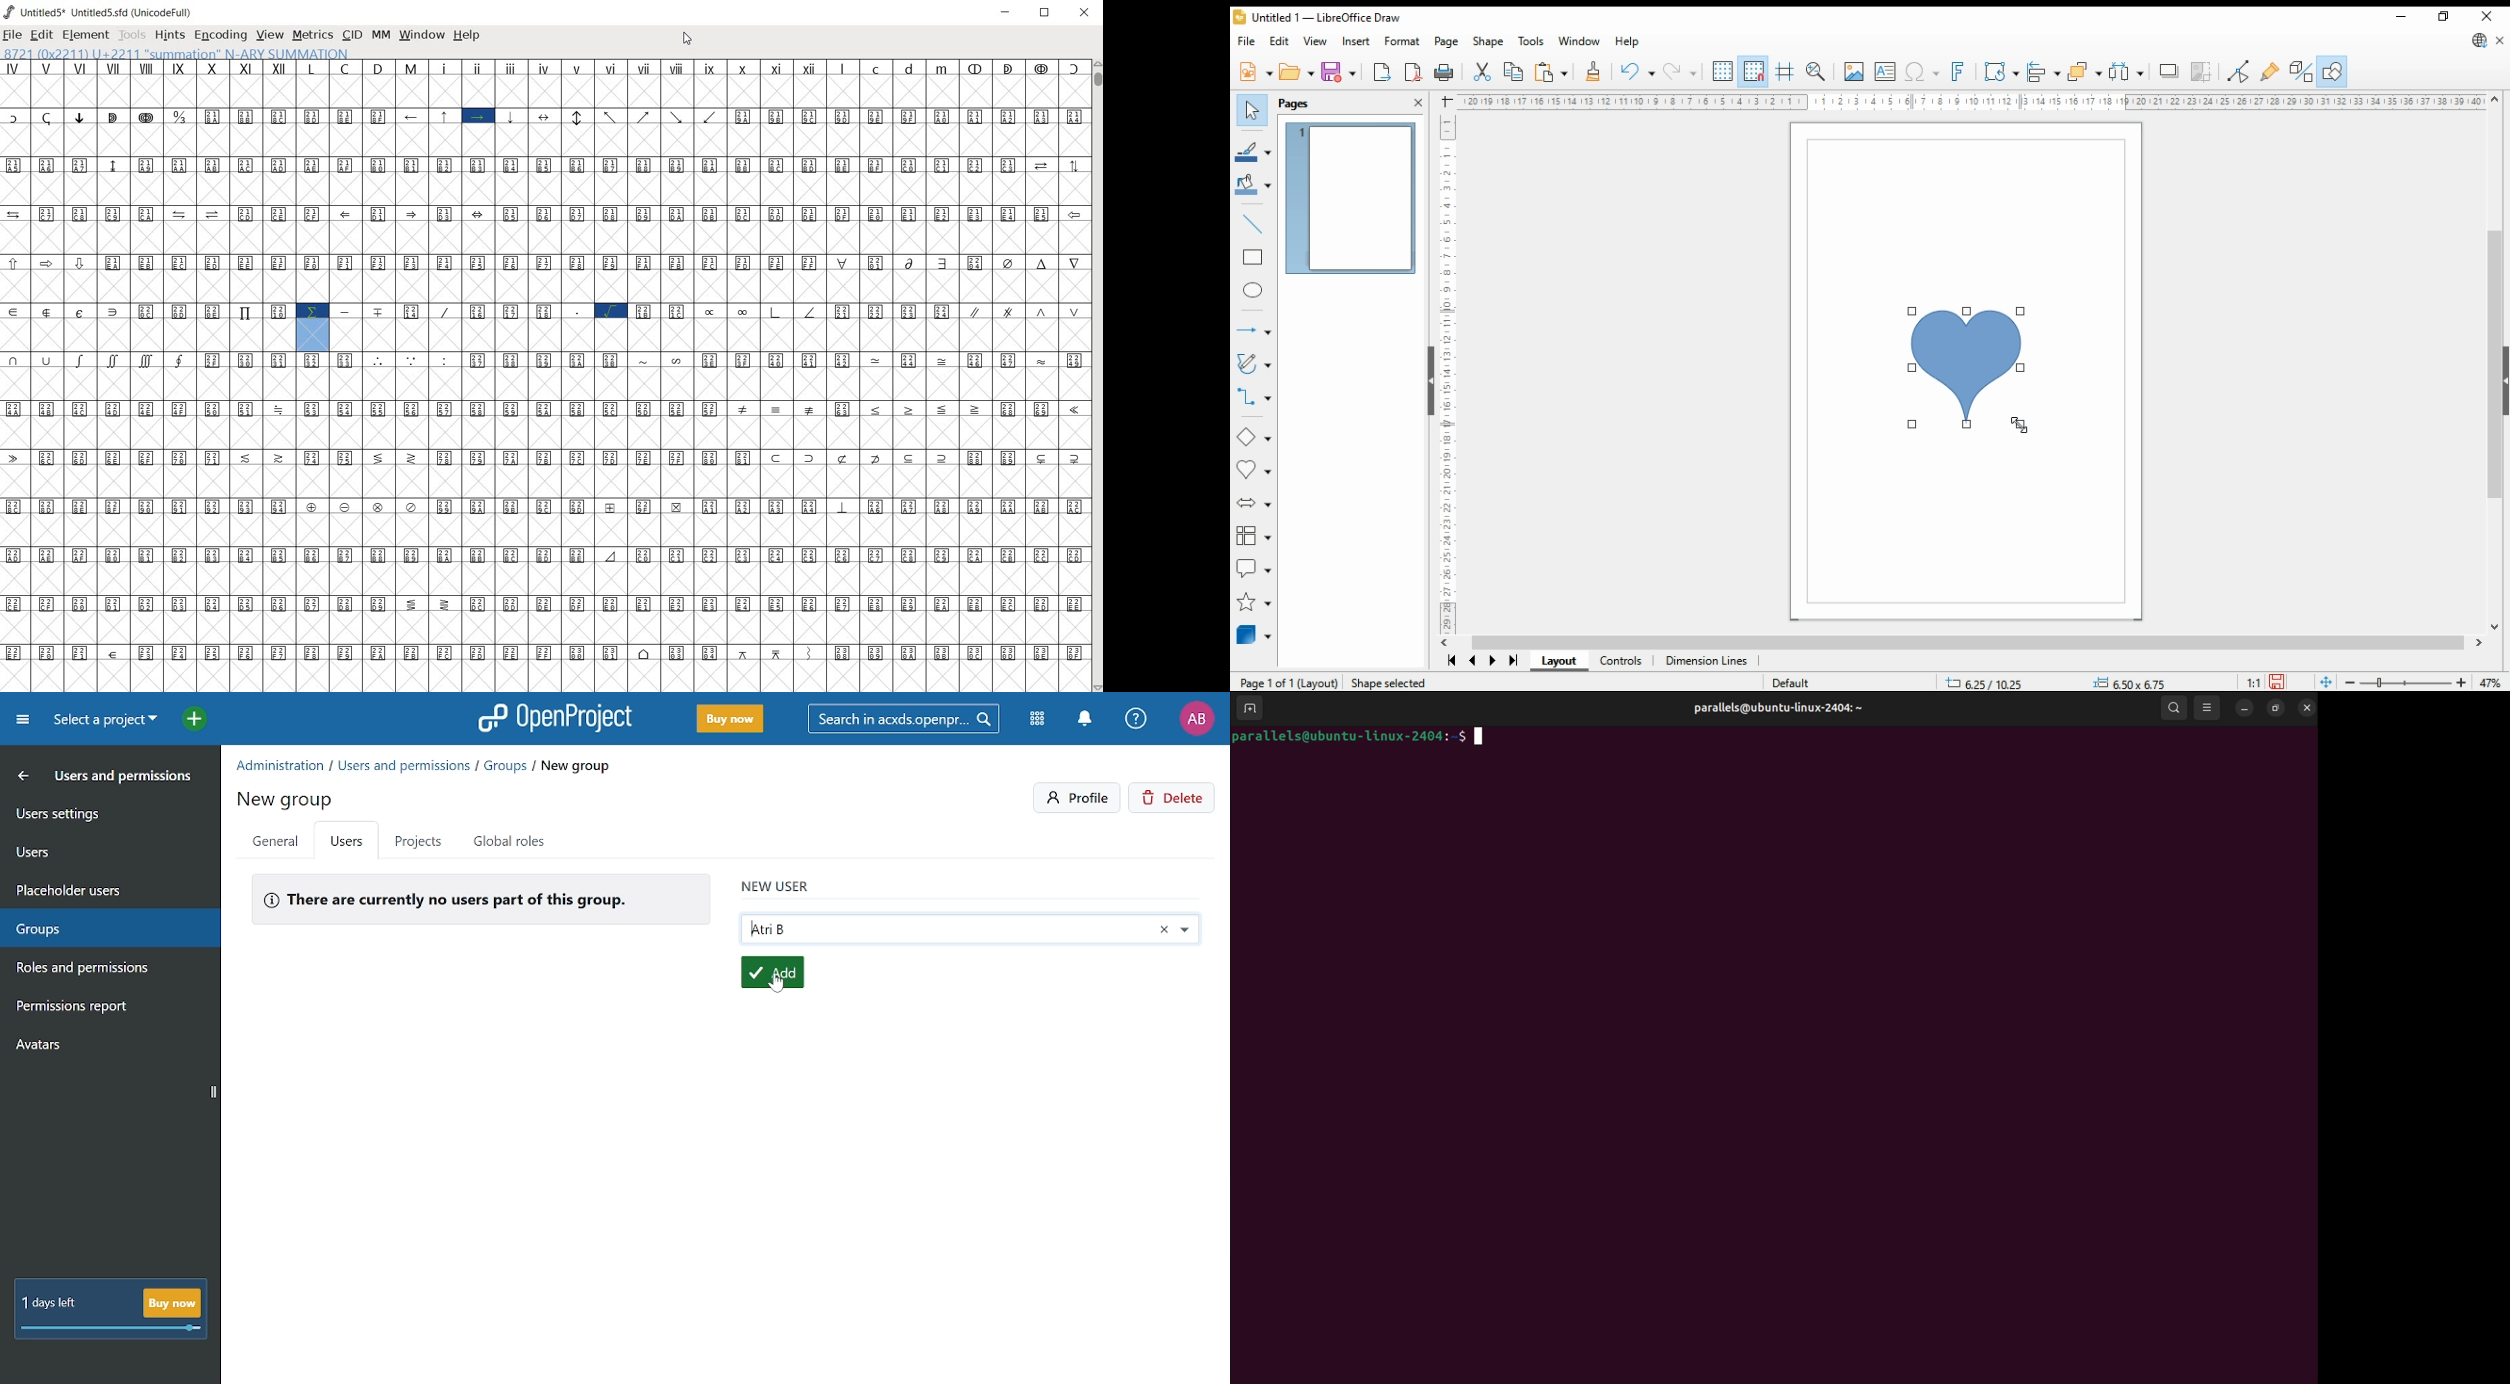 This screenshot has height=1400, width=2520. Describe the element at coordinates (1254, 258) in the screenshot. I see `rectangle` at that location.